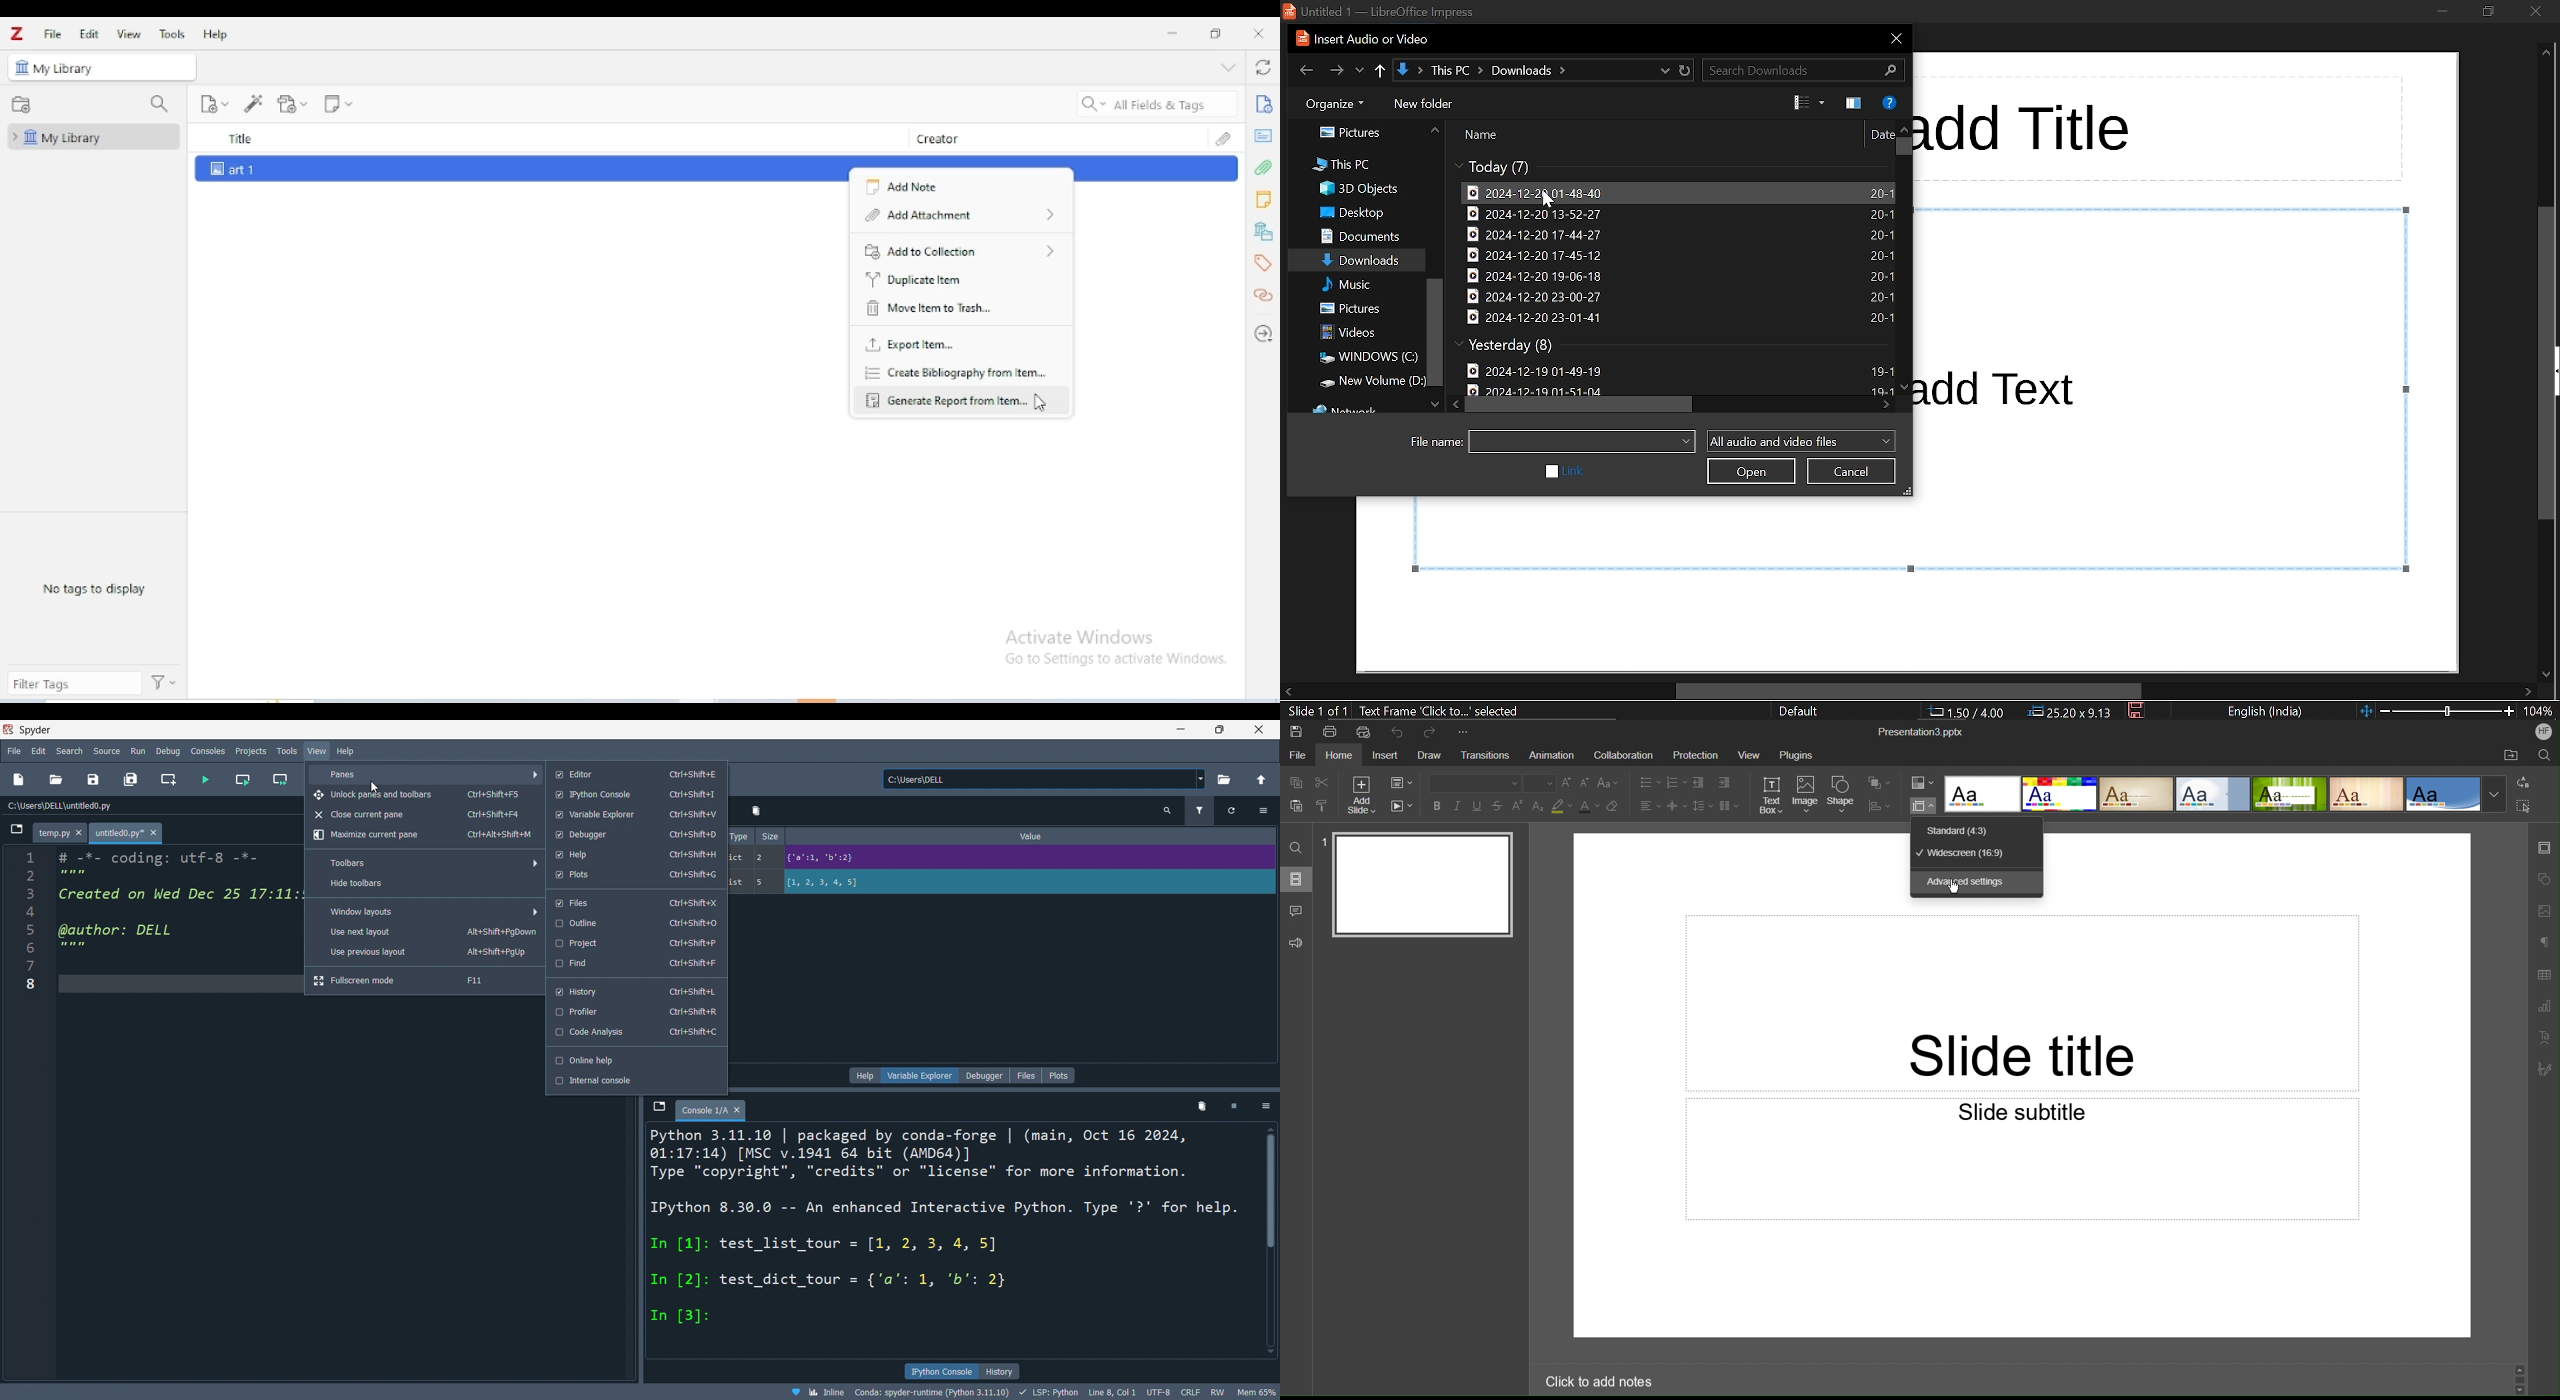 This screenshot has height=1400, width=2576. I want to click on Comments, so click(1295, 910).